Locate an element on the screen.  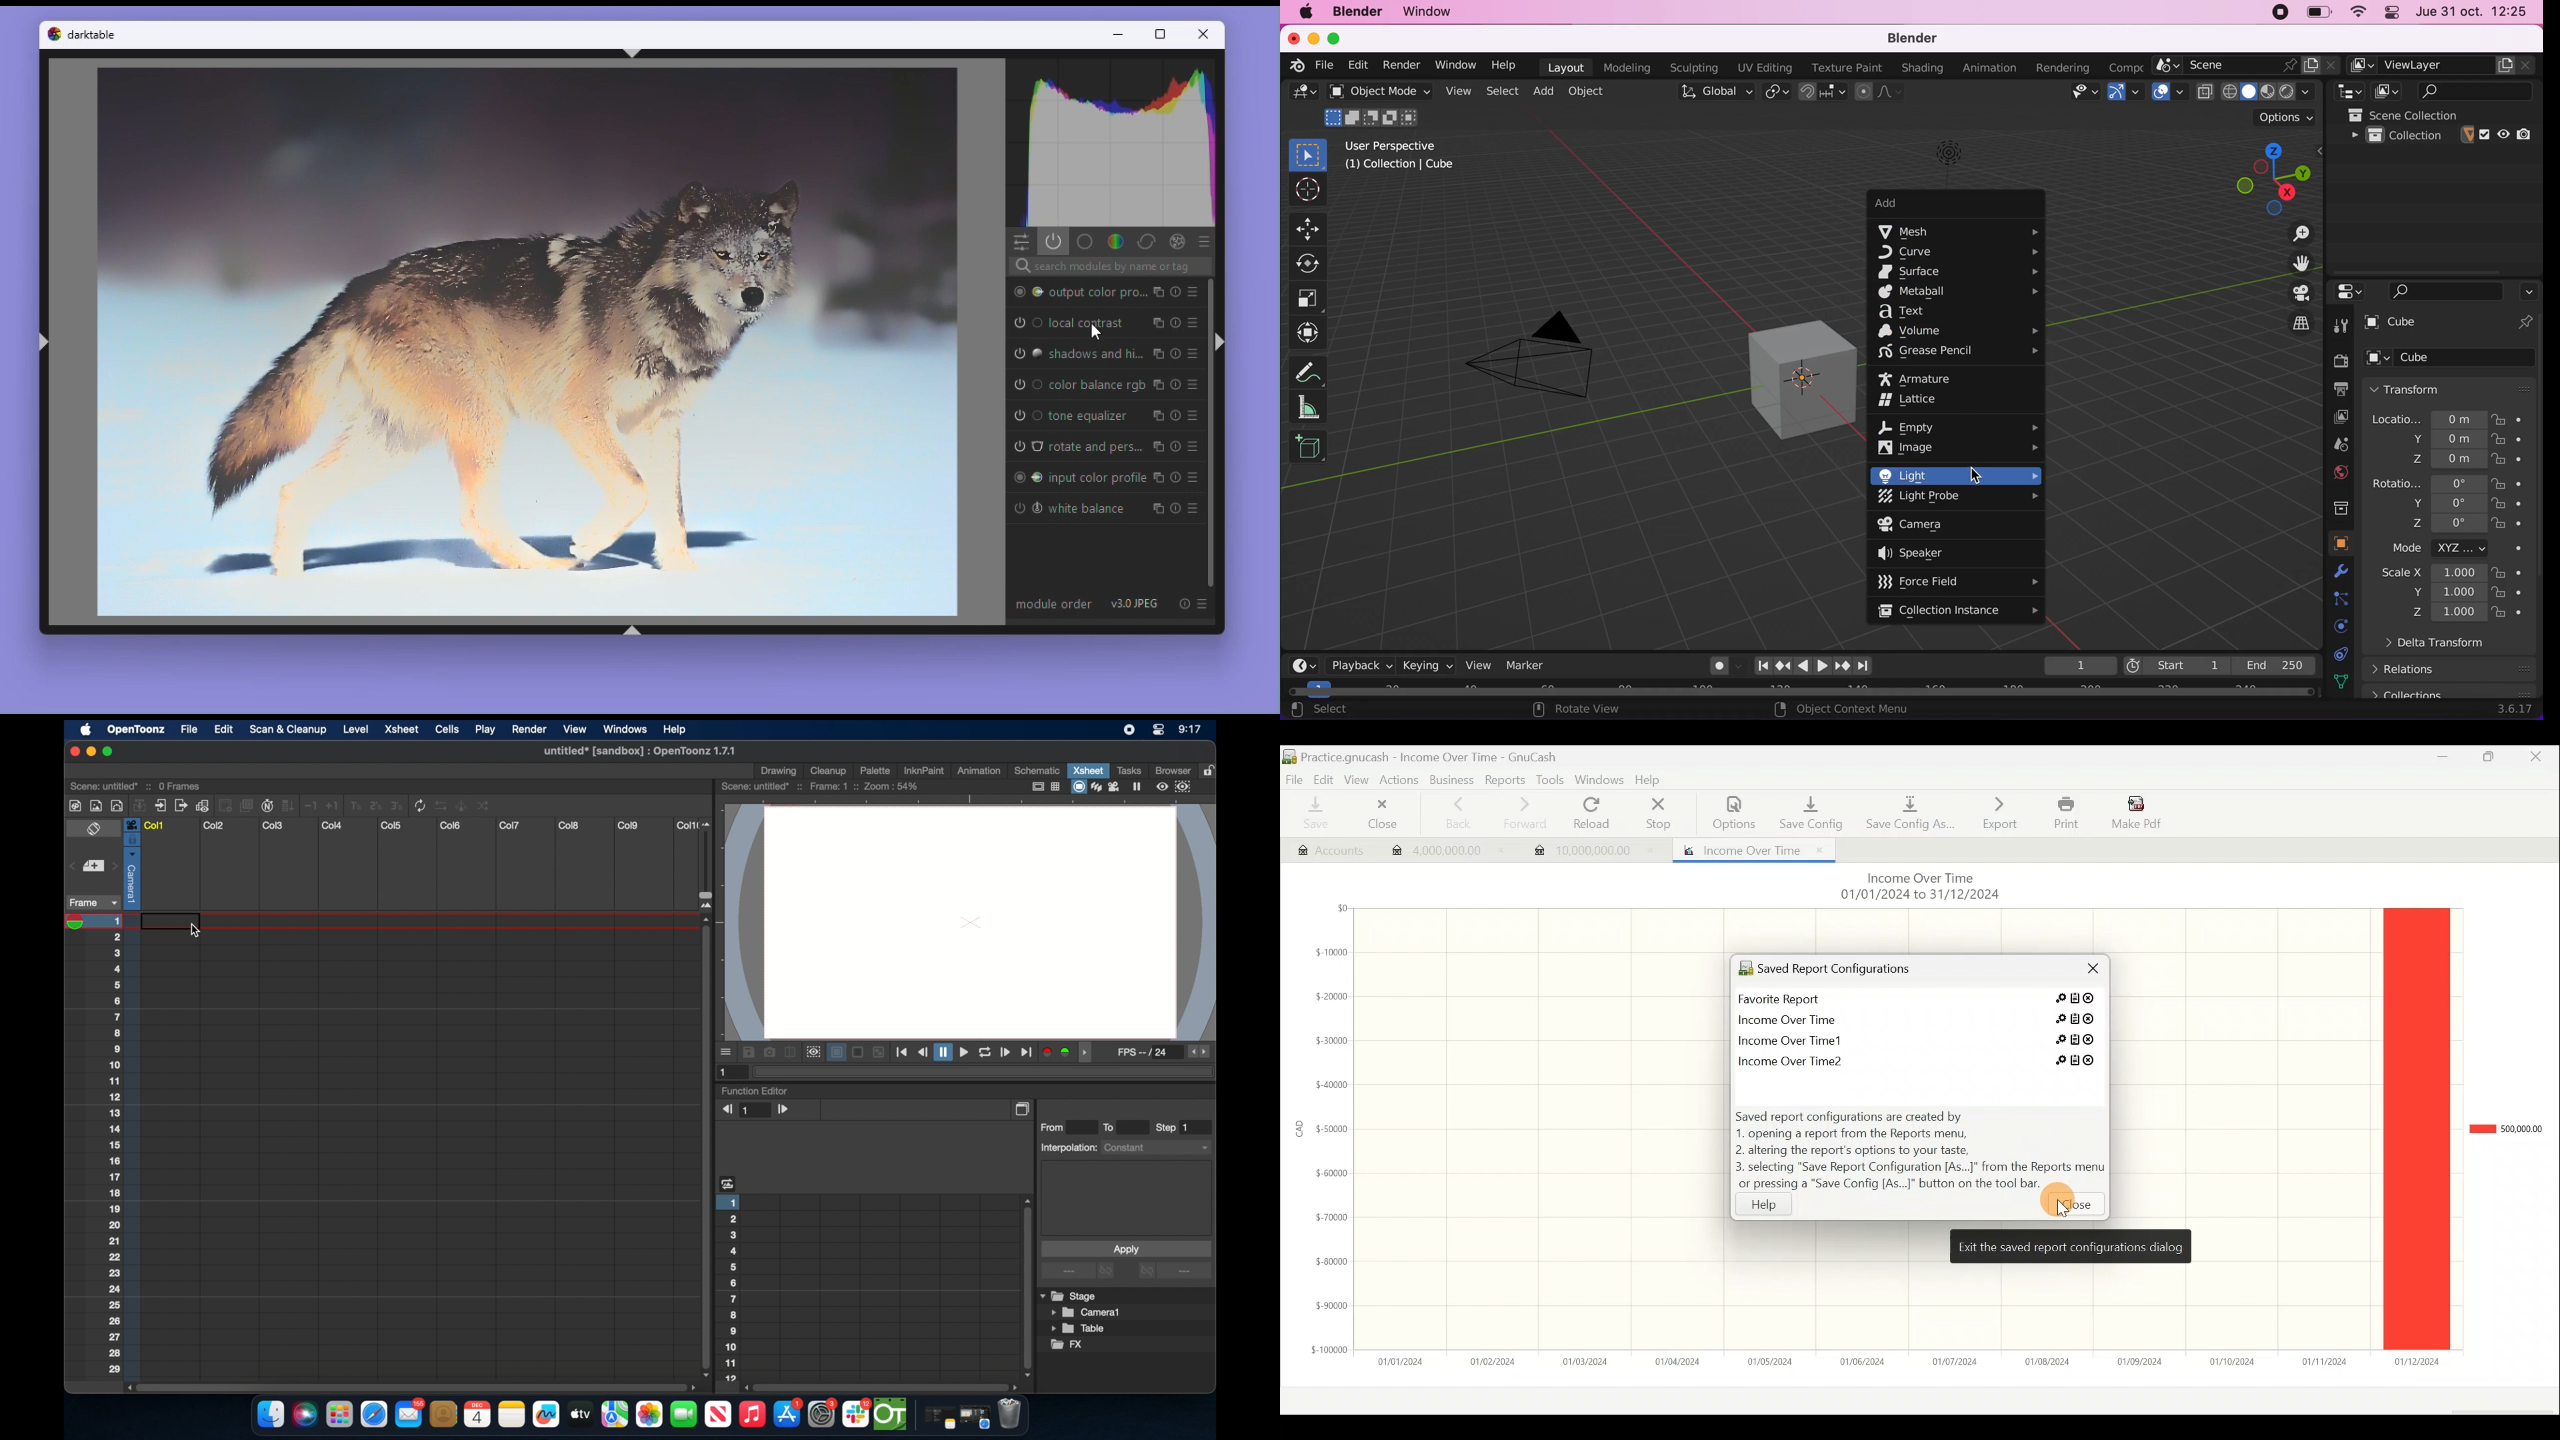
transform pivot point is located at coordinates (1775, 93).